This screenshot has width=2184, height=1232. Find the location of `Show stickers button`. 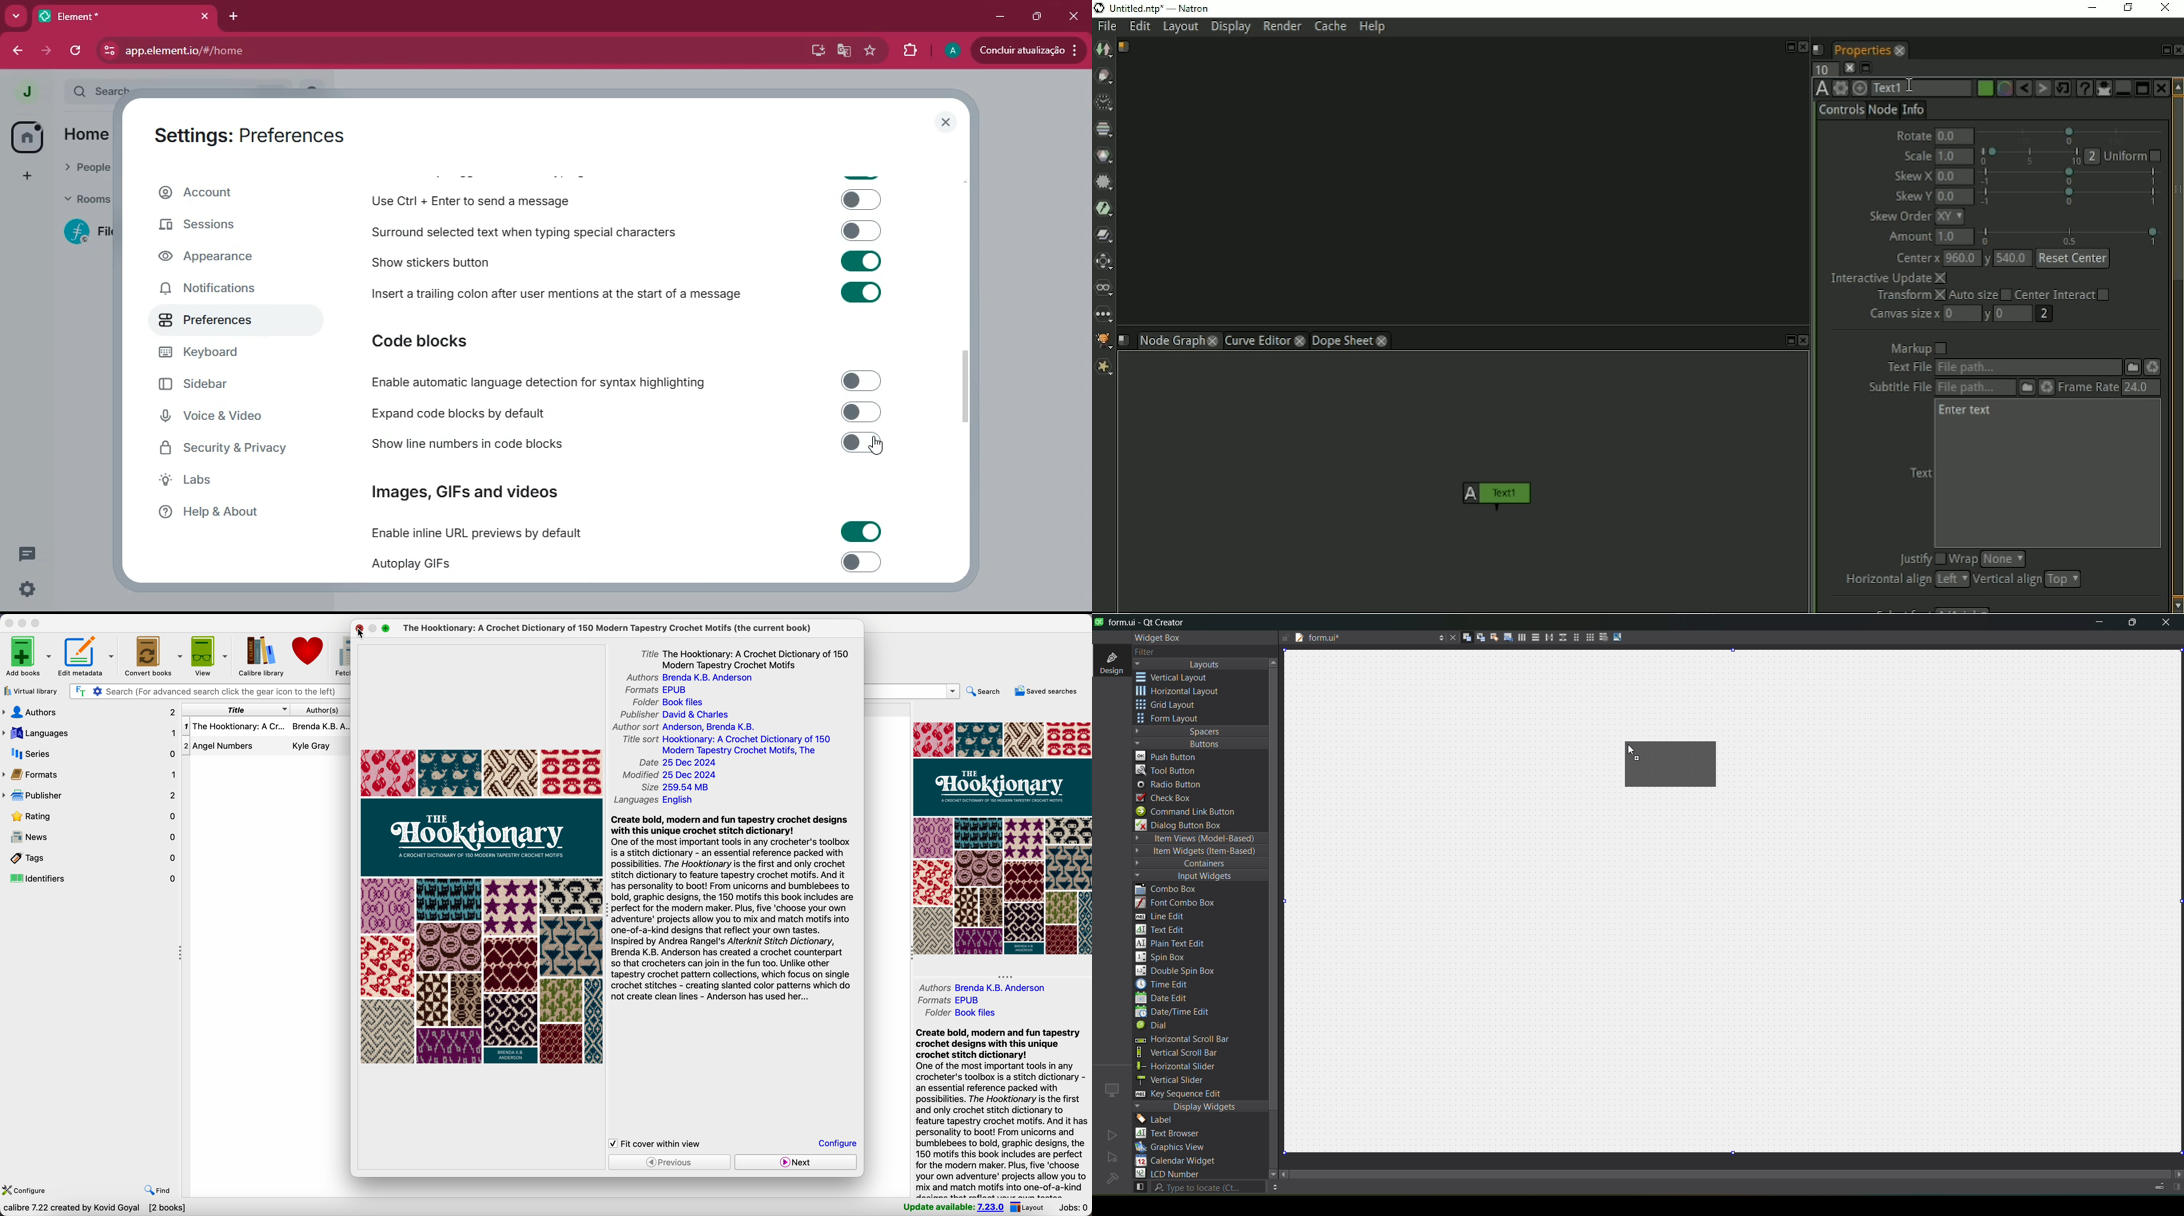

Show stickers button is located at coordinates (624, 261).